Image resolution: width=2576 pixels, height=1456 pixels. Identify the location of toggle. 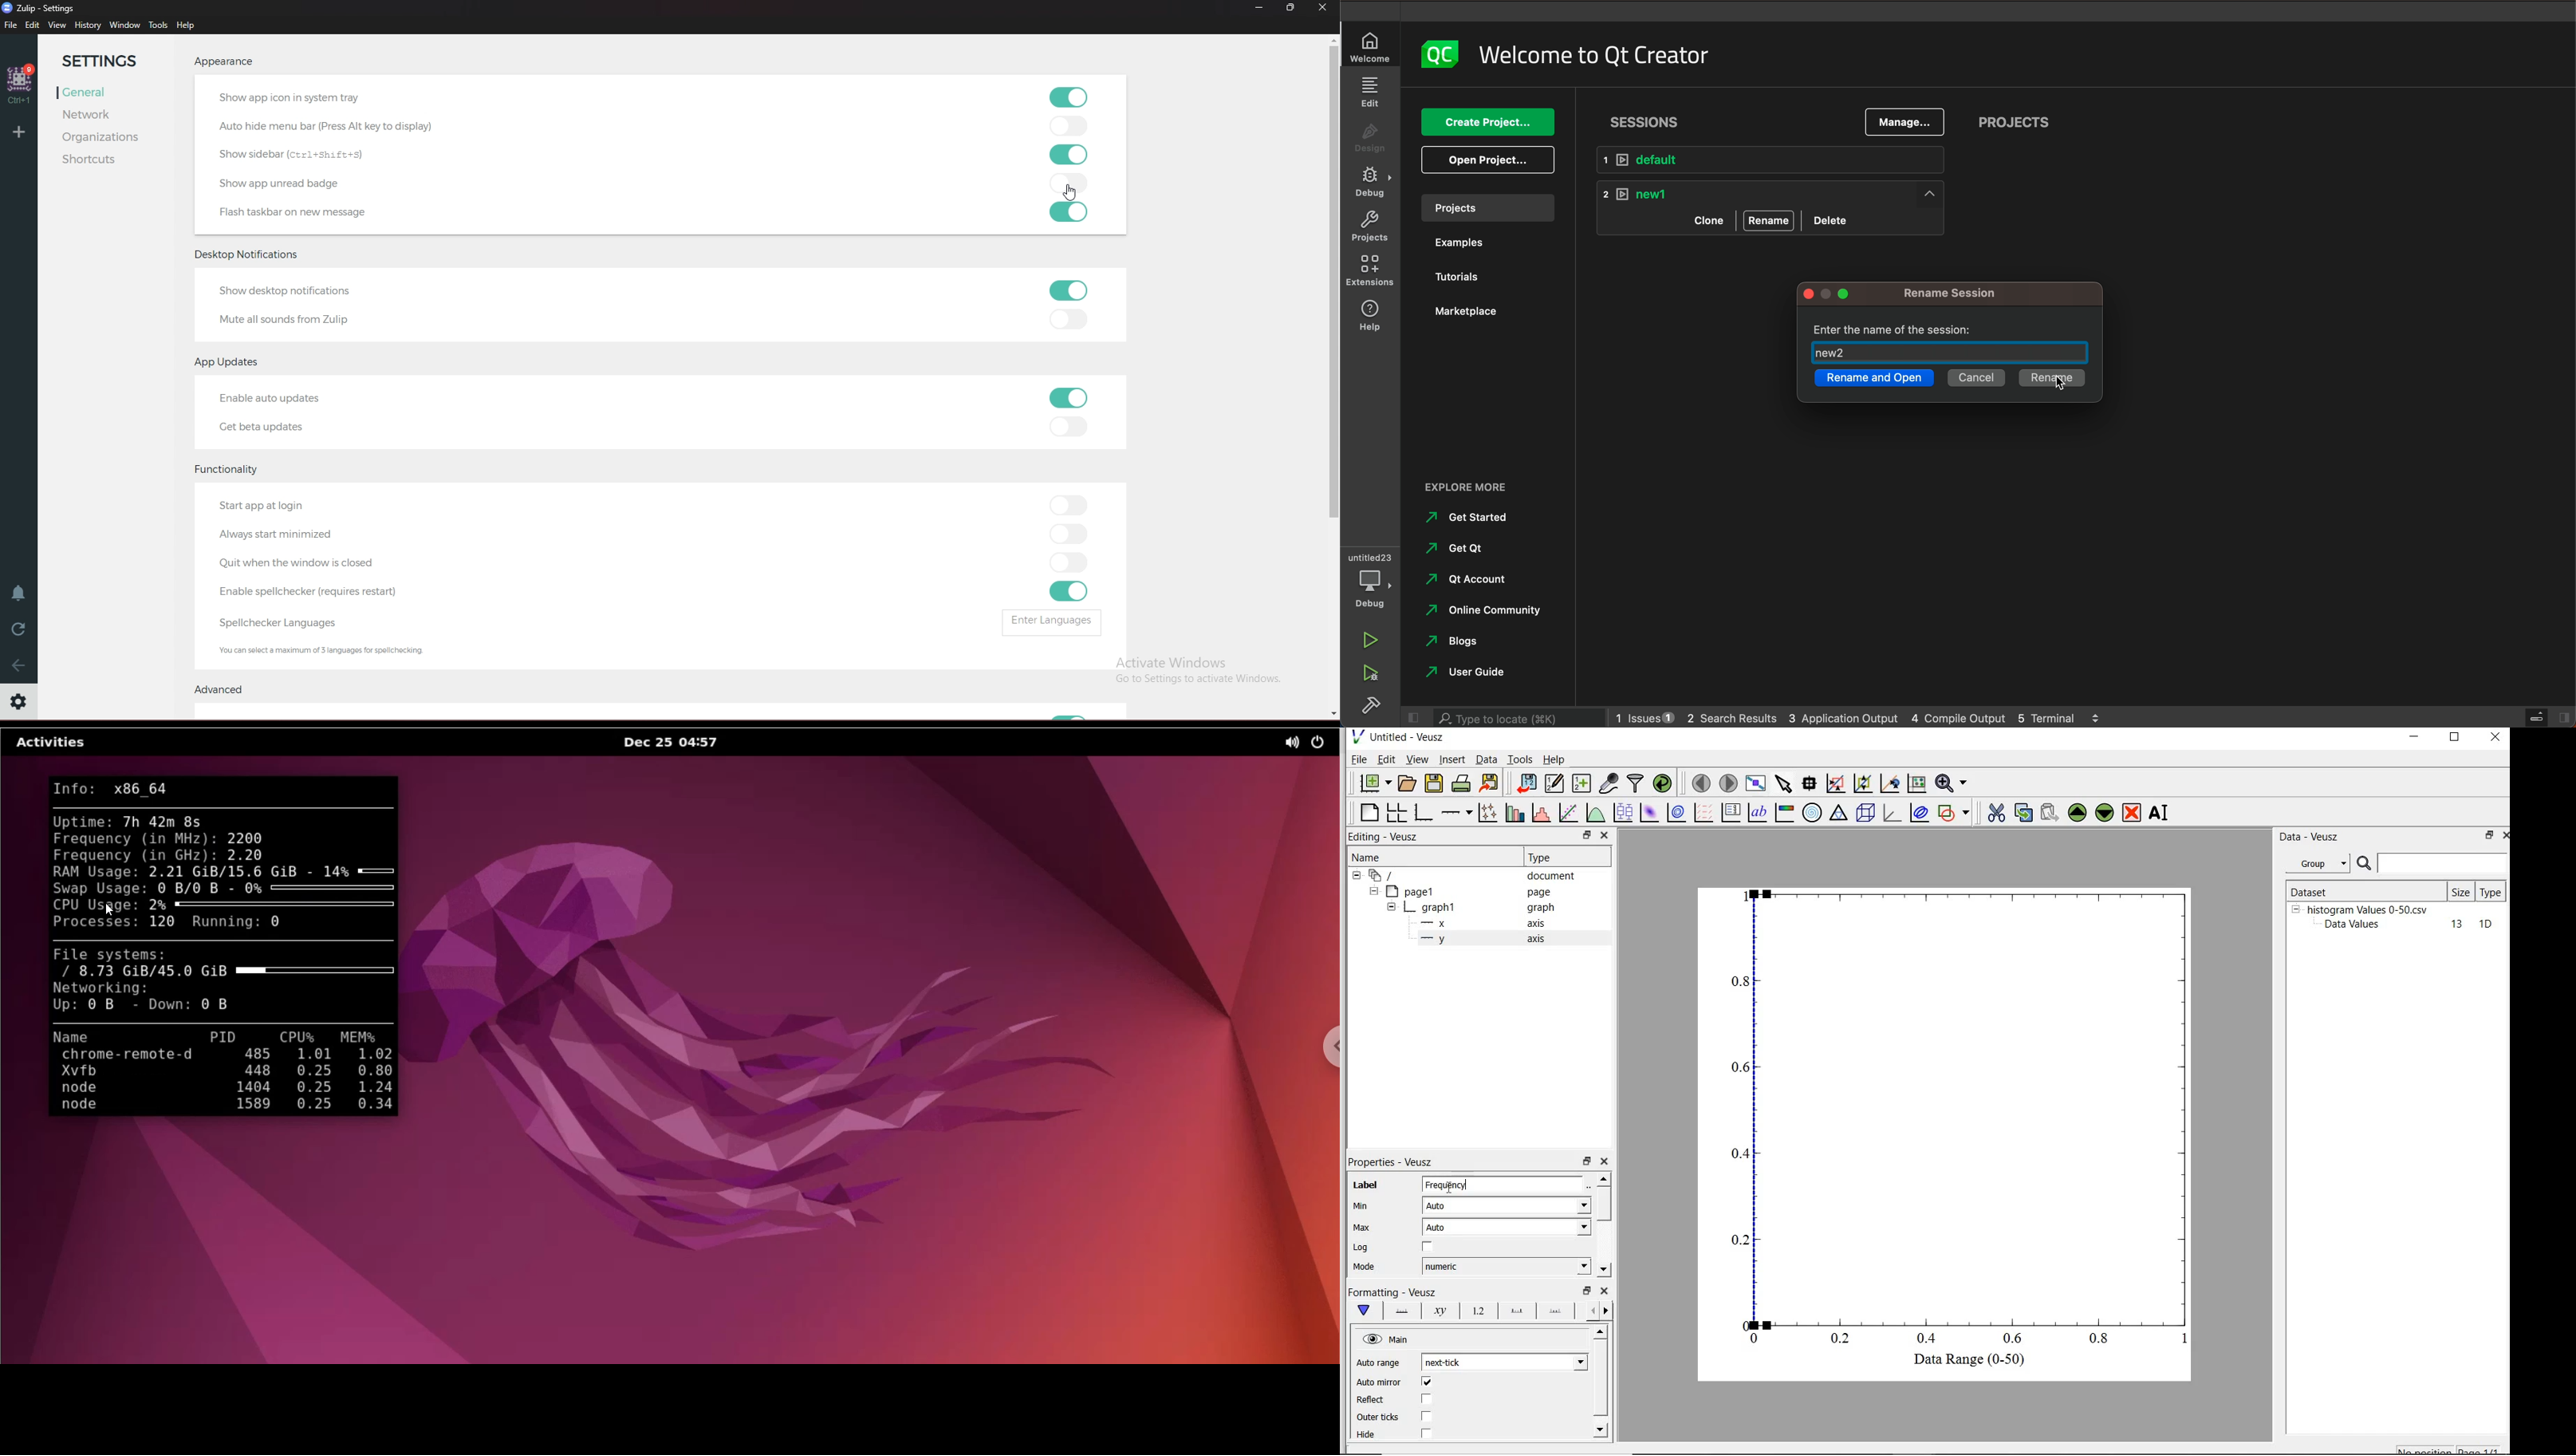
(1074, 320).